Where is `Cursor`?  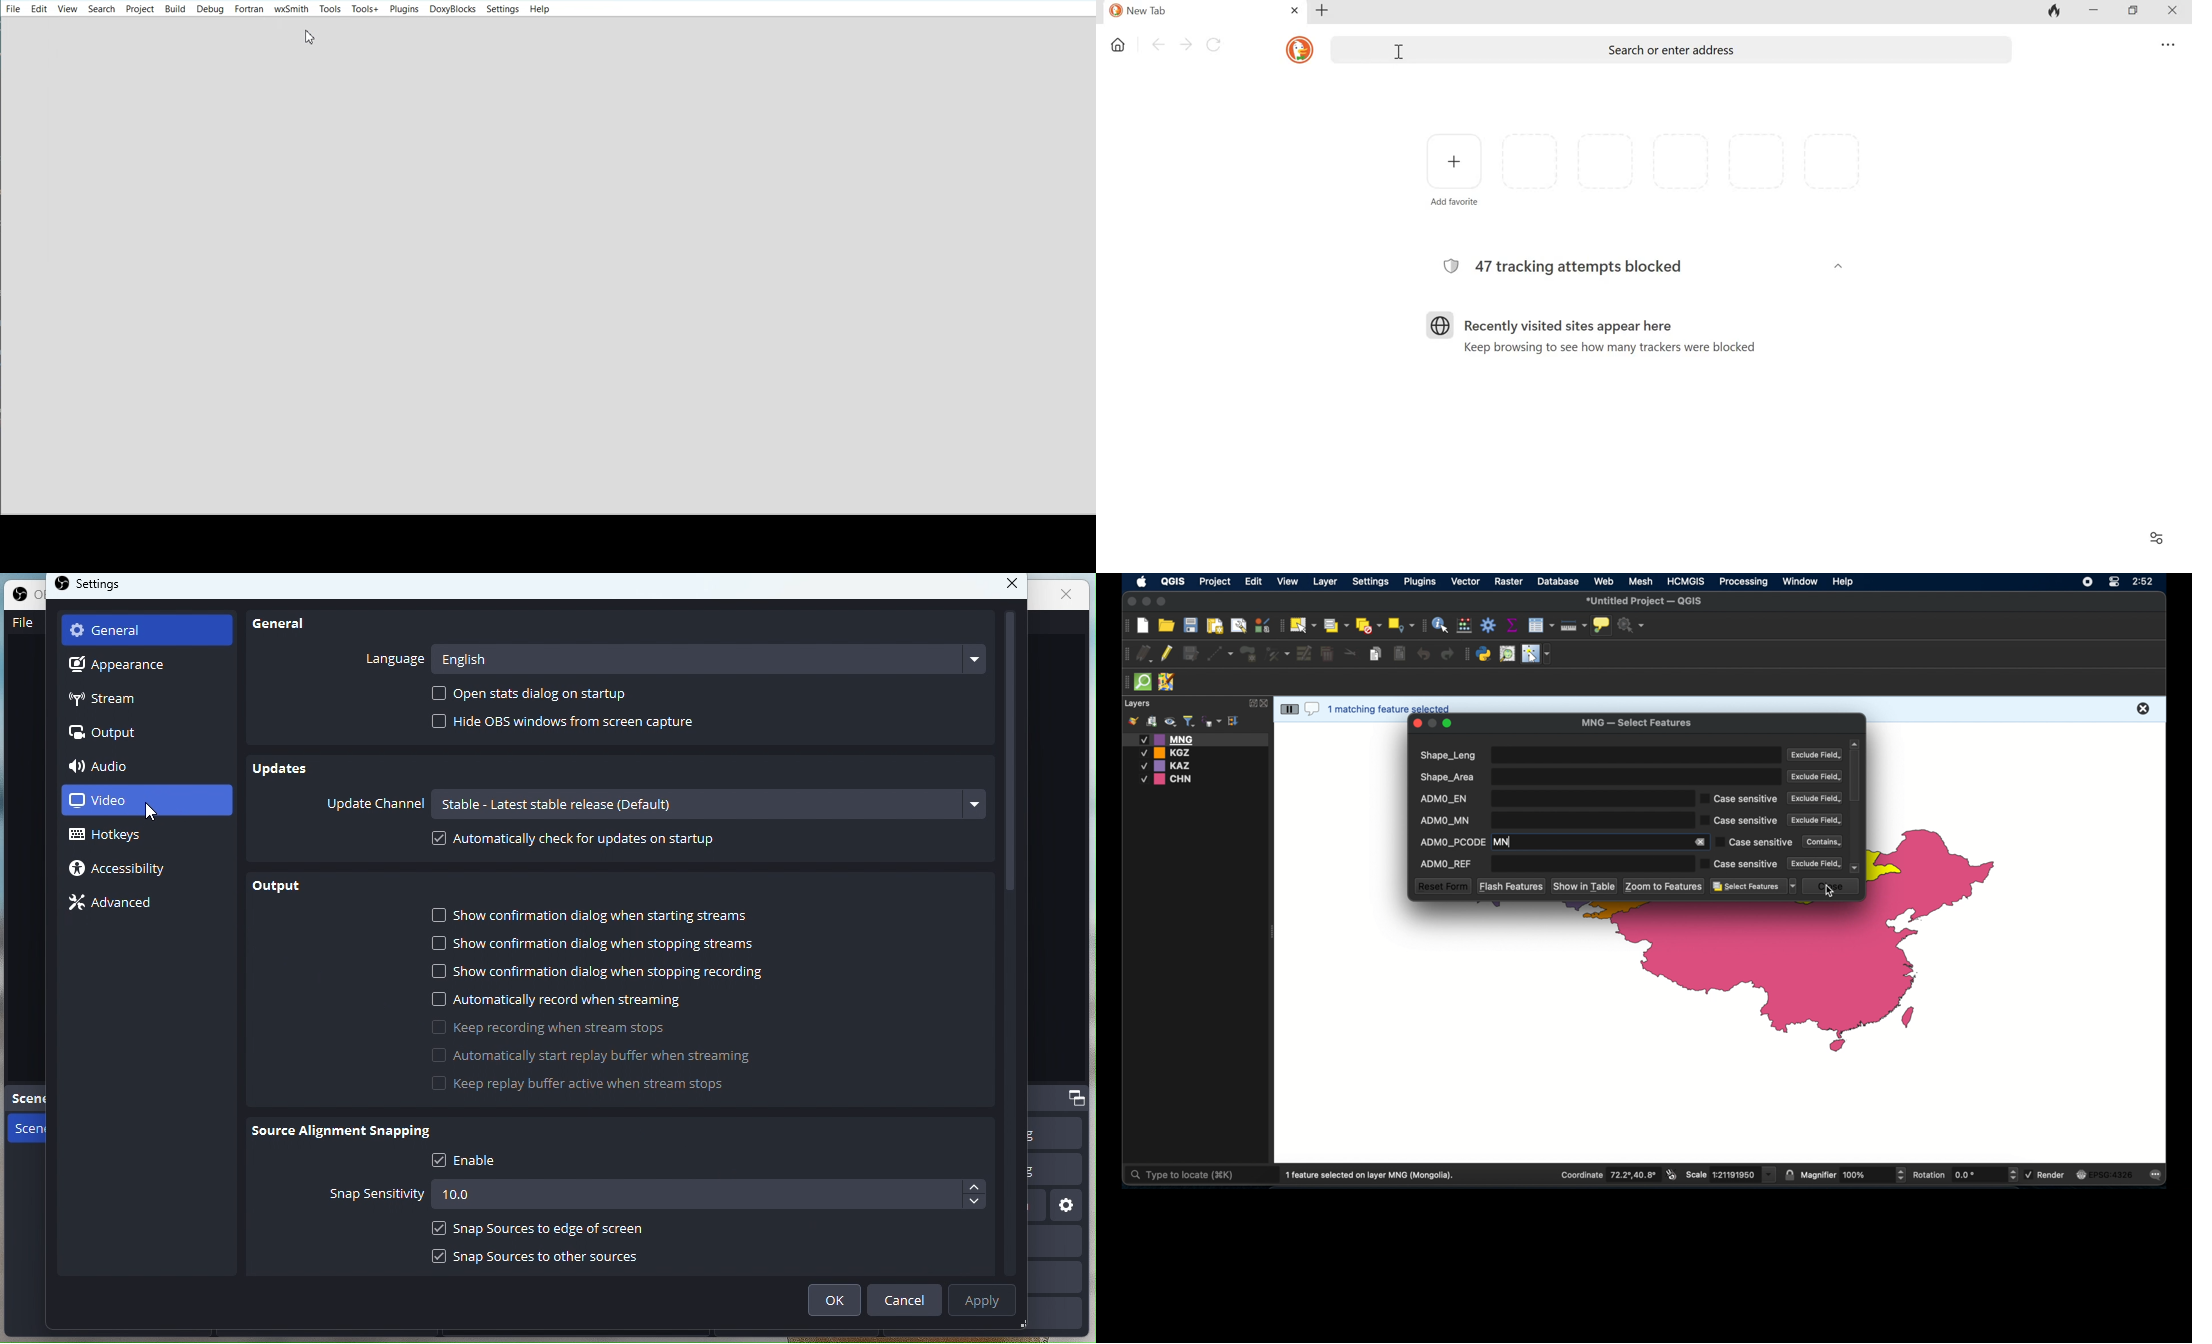
Cursor is located at coordinates (1399, 53).